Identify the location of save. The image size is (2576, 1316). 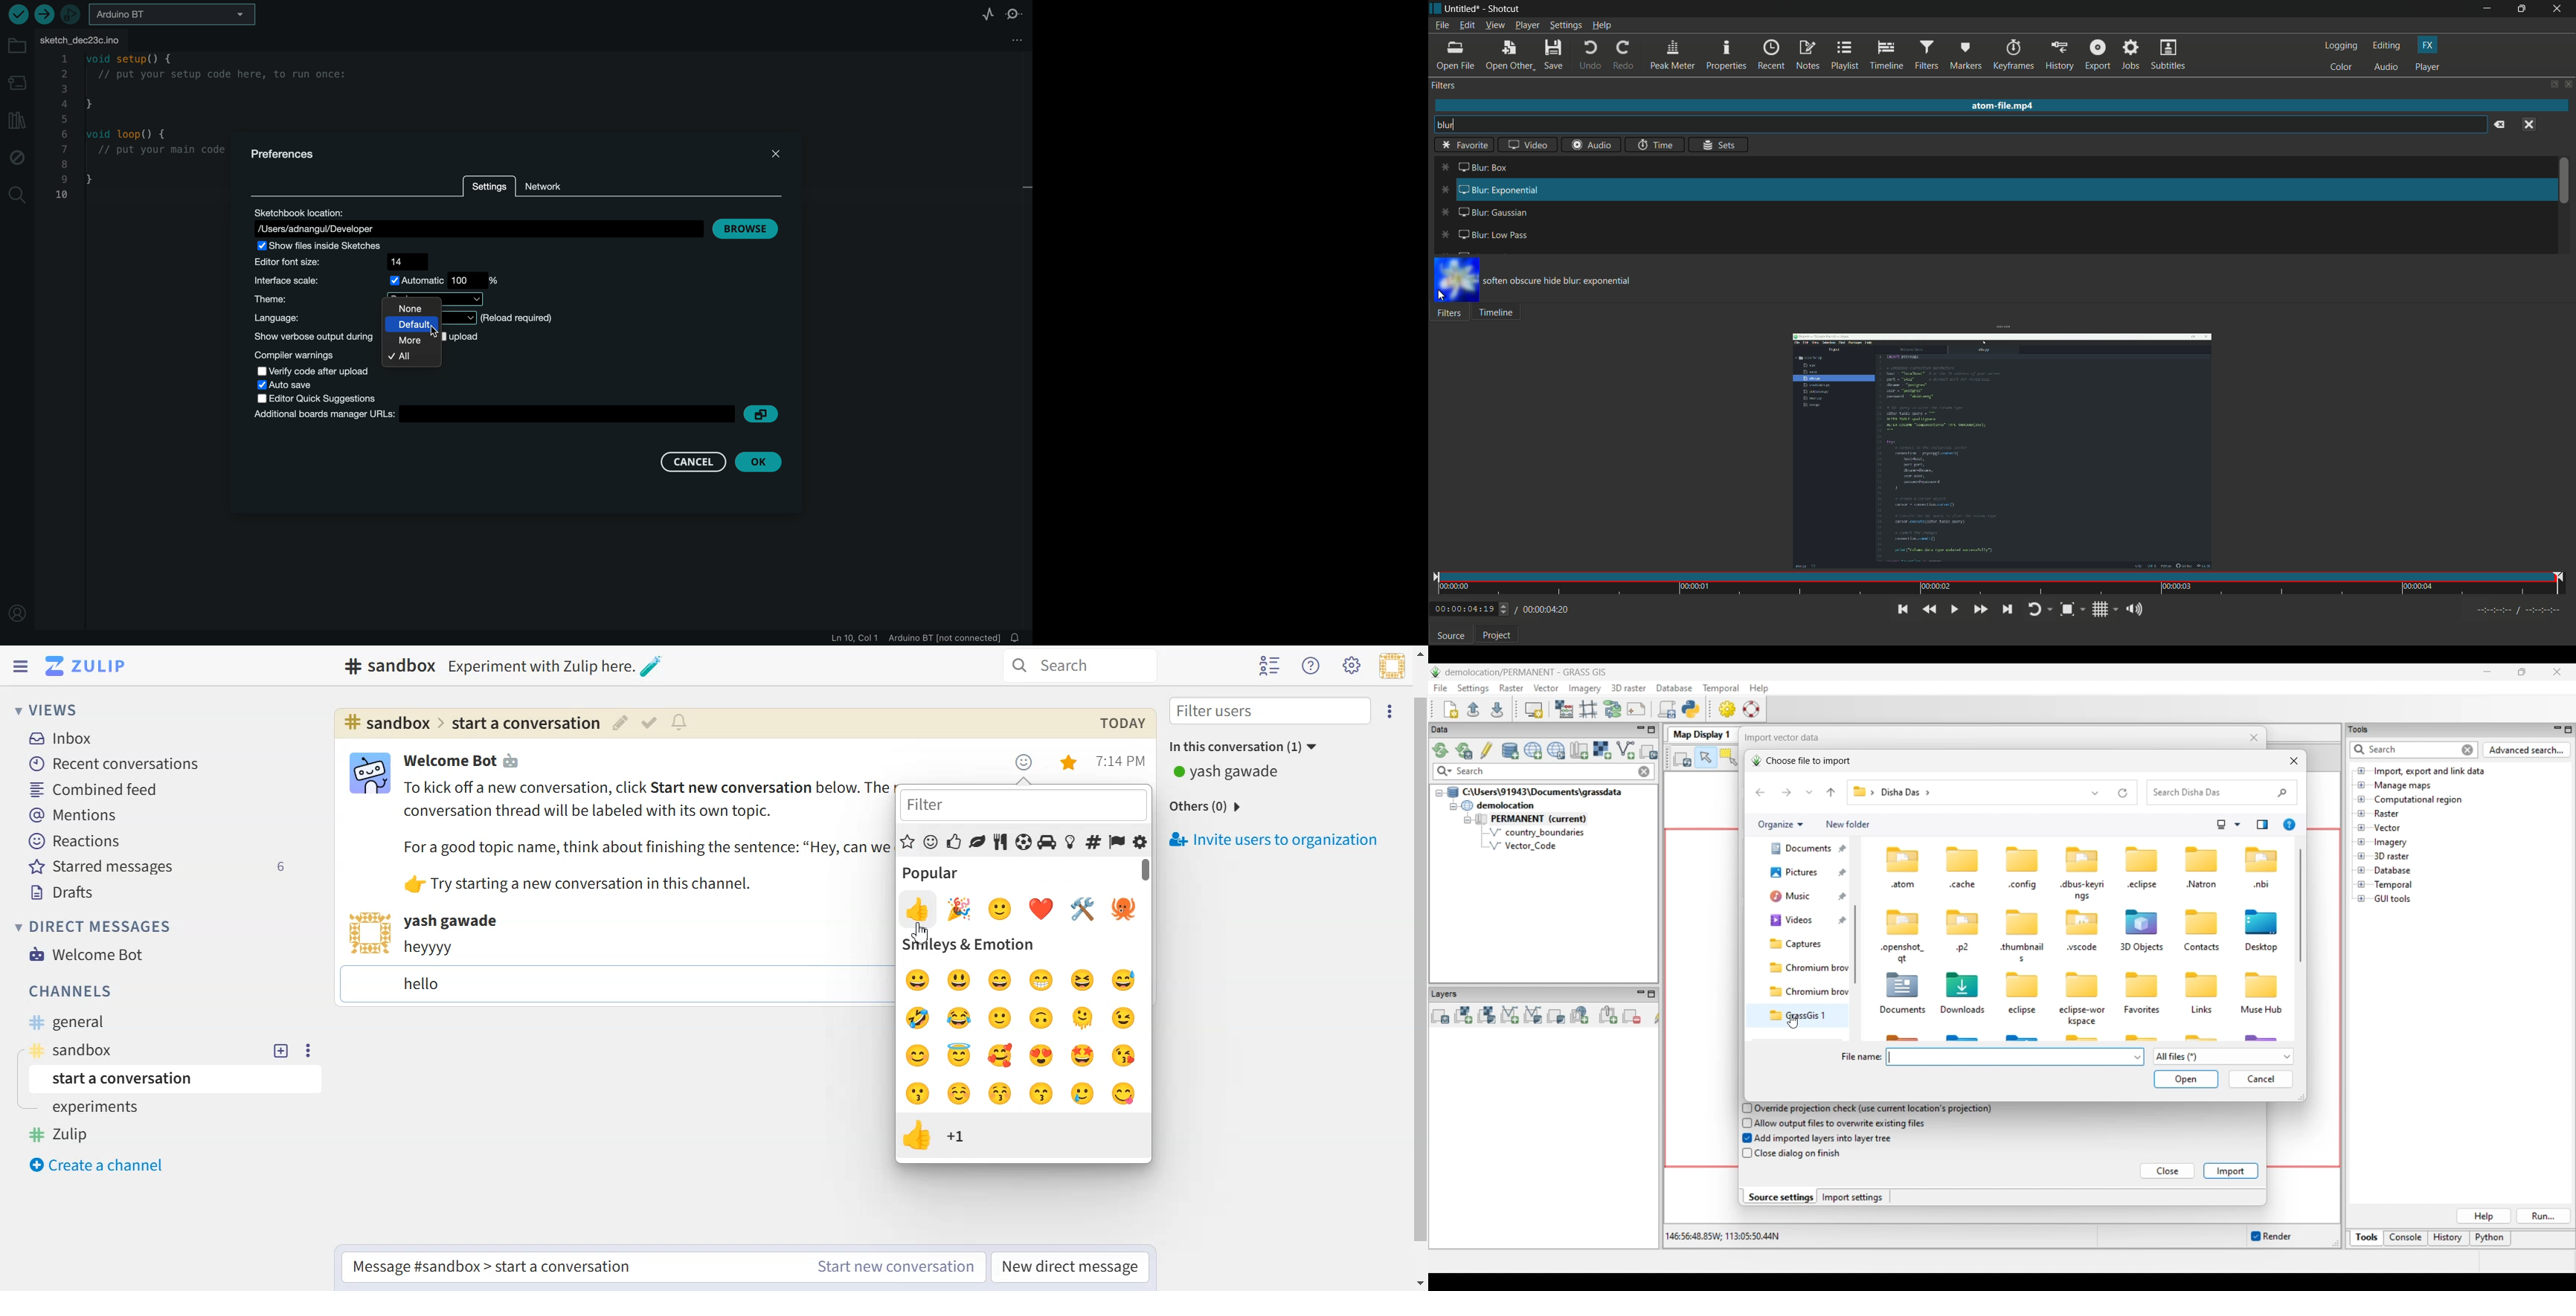
(1556, 56).